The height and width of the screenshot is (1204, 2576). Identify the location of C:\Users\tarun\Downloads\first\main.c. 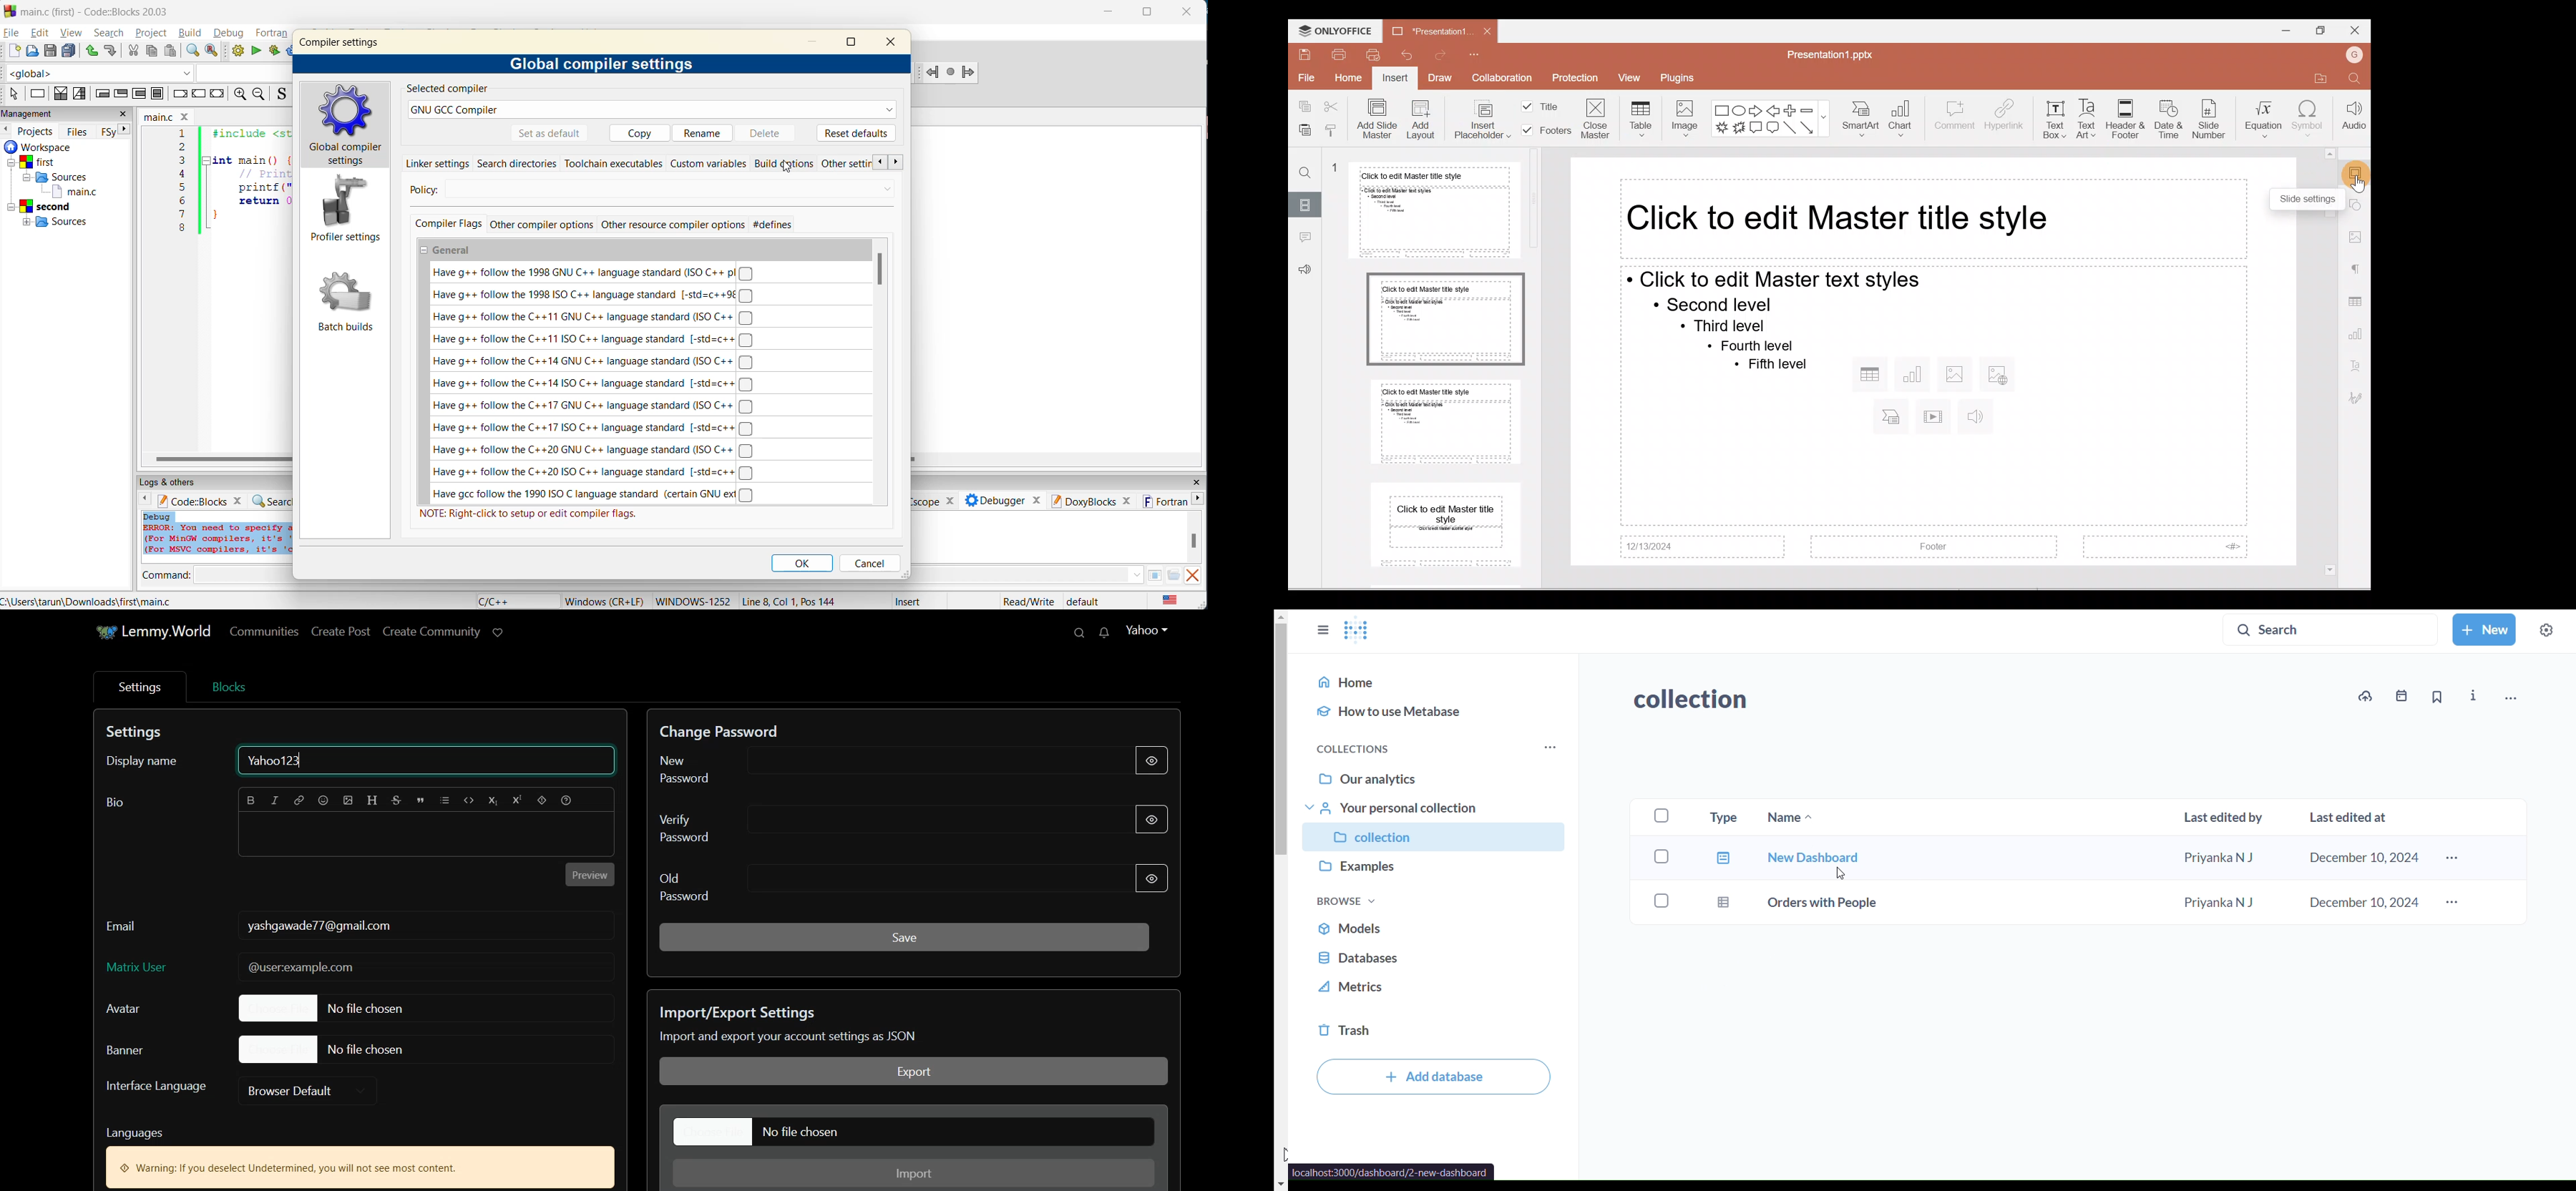
(95, 600).